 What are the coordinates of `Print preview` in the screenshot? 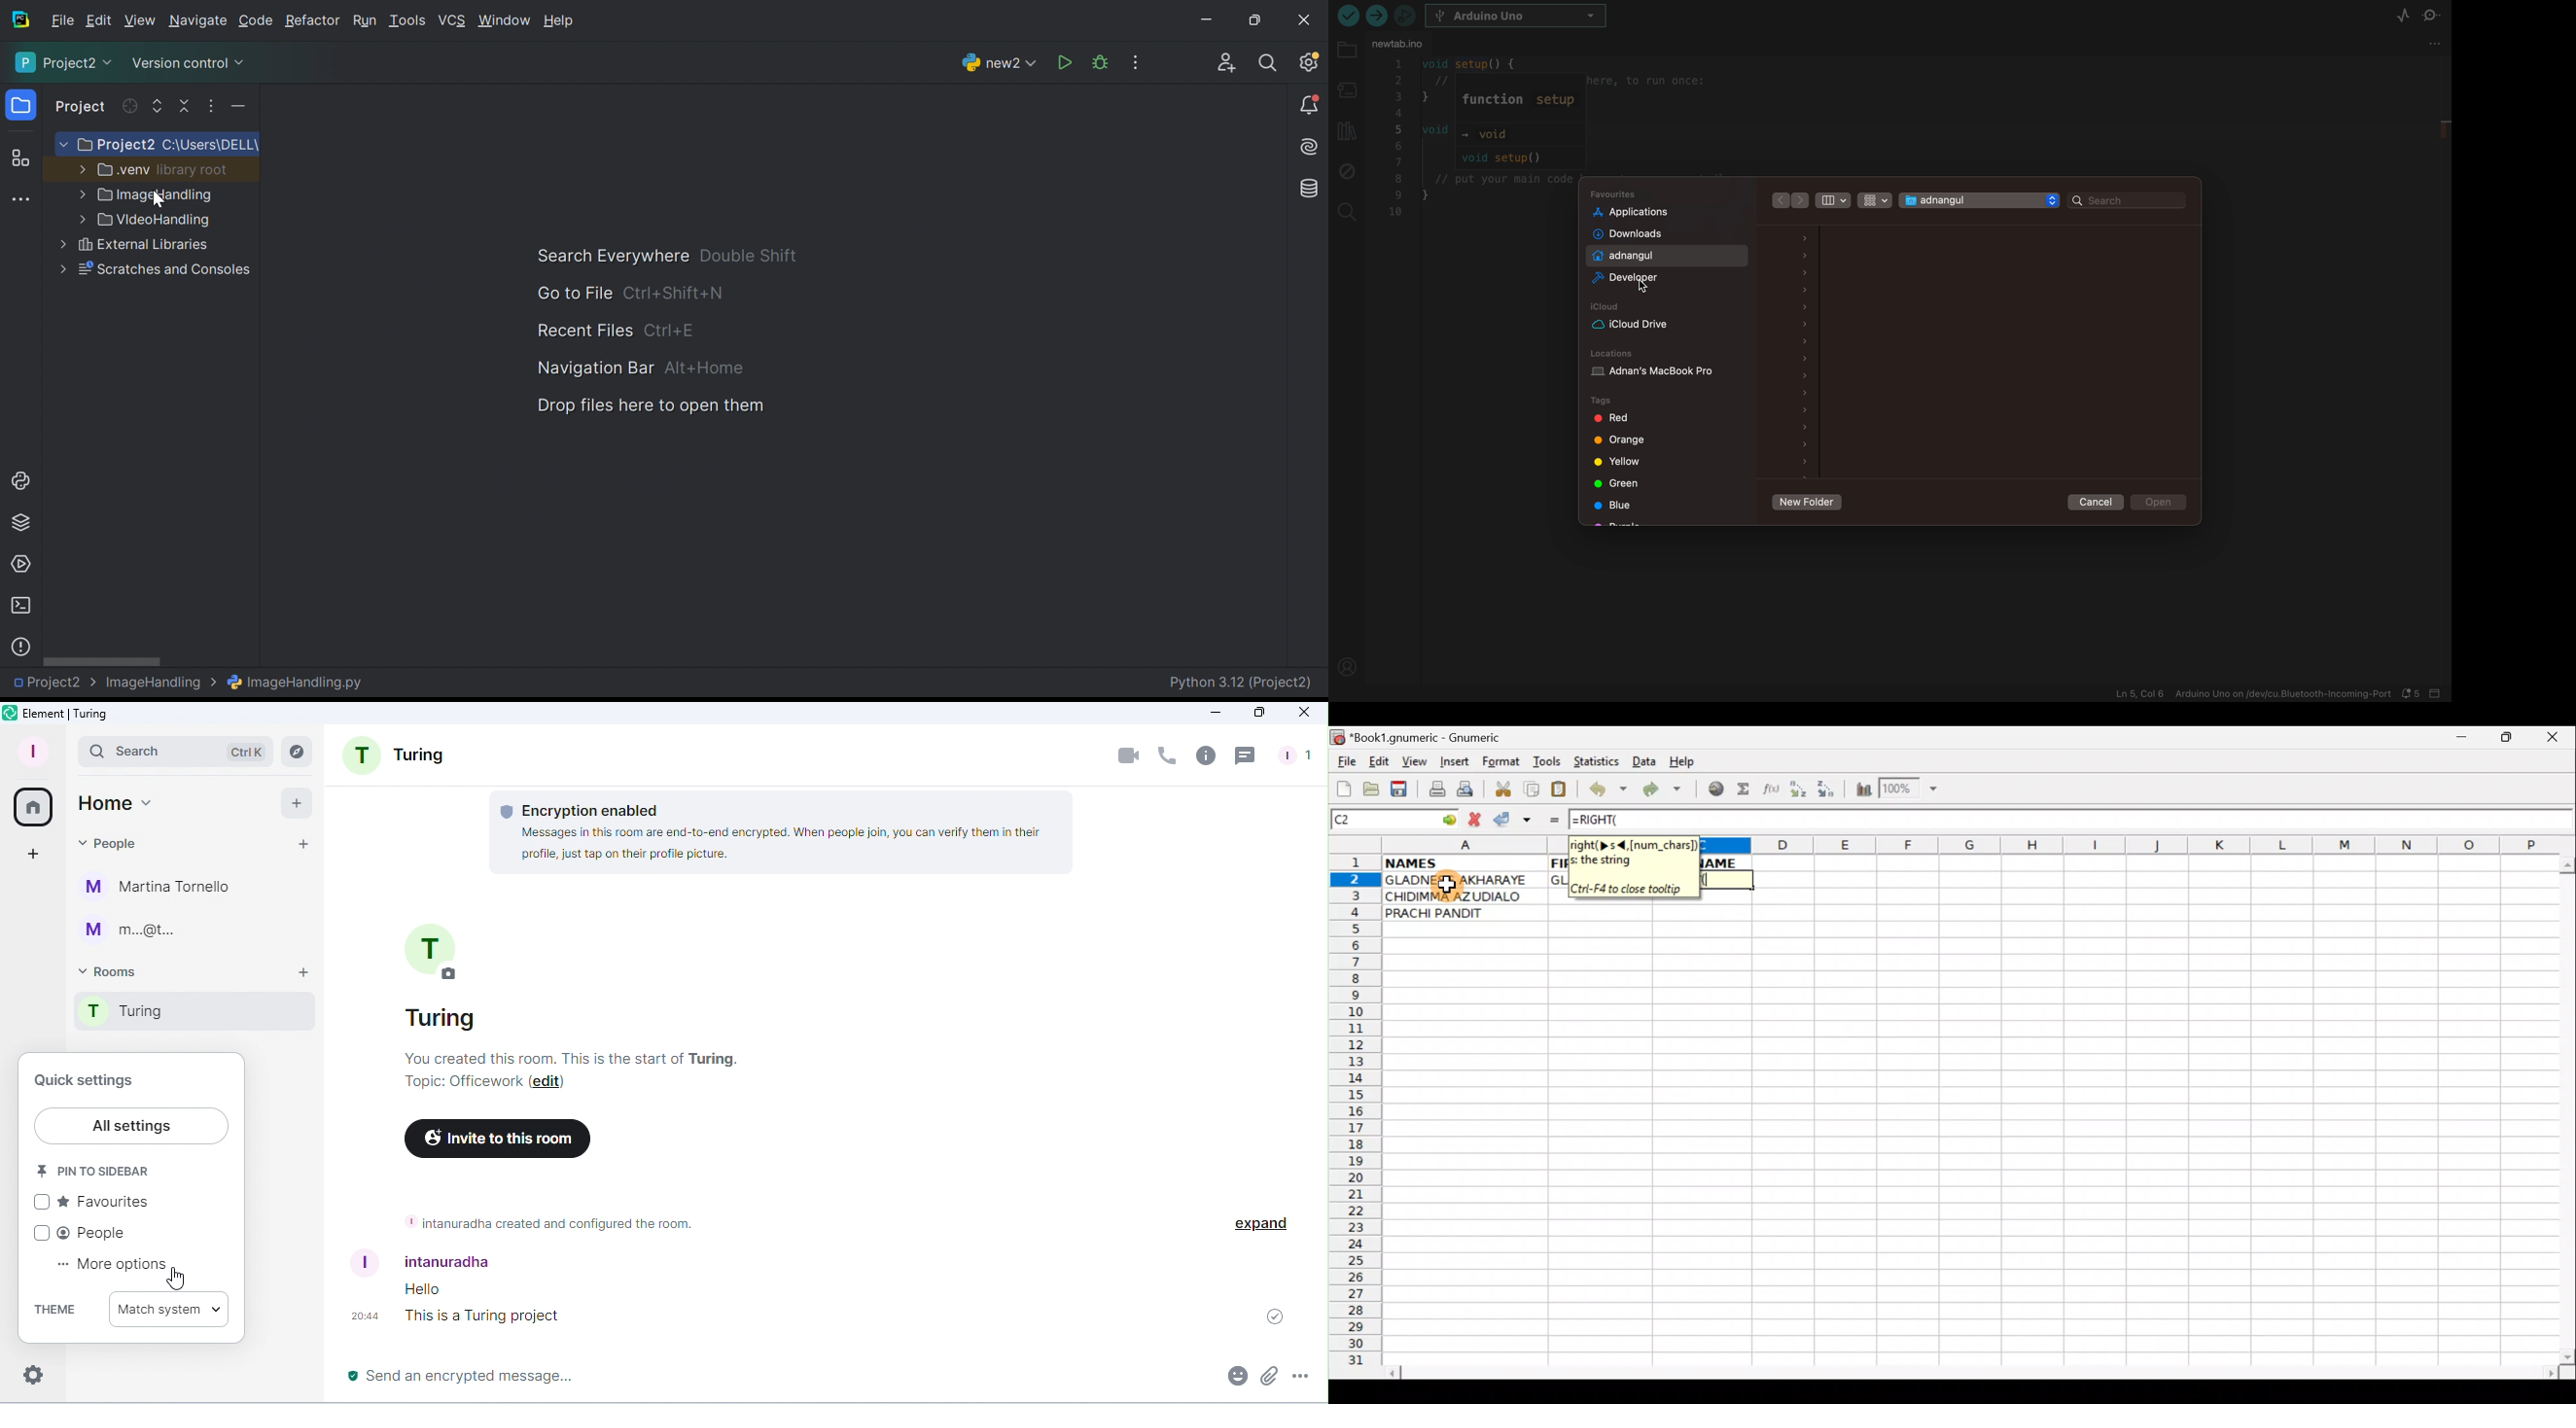 It's located at (1466, 792).